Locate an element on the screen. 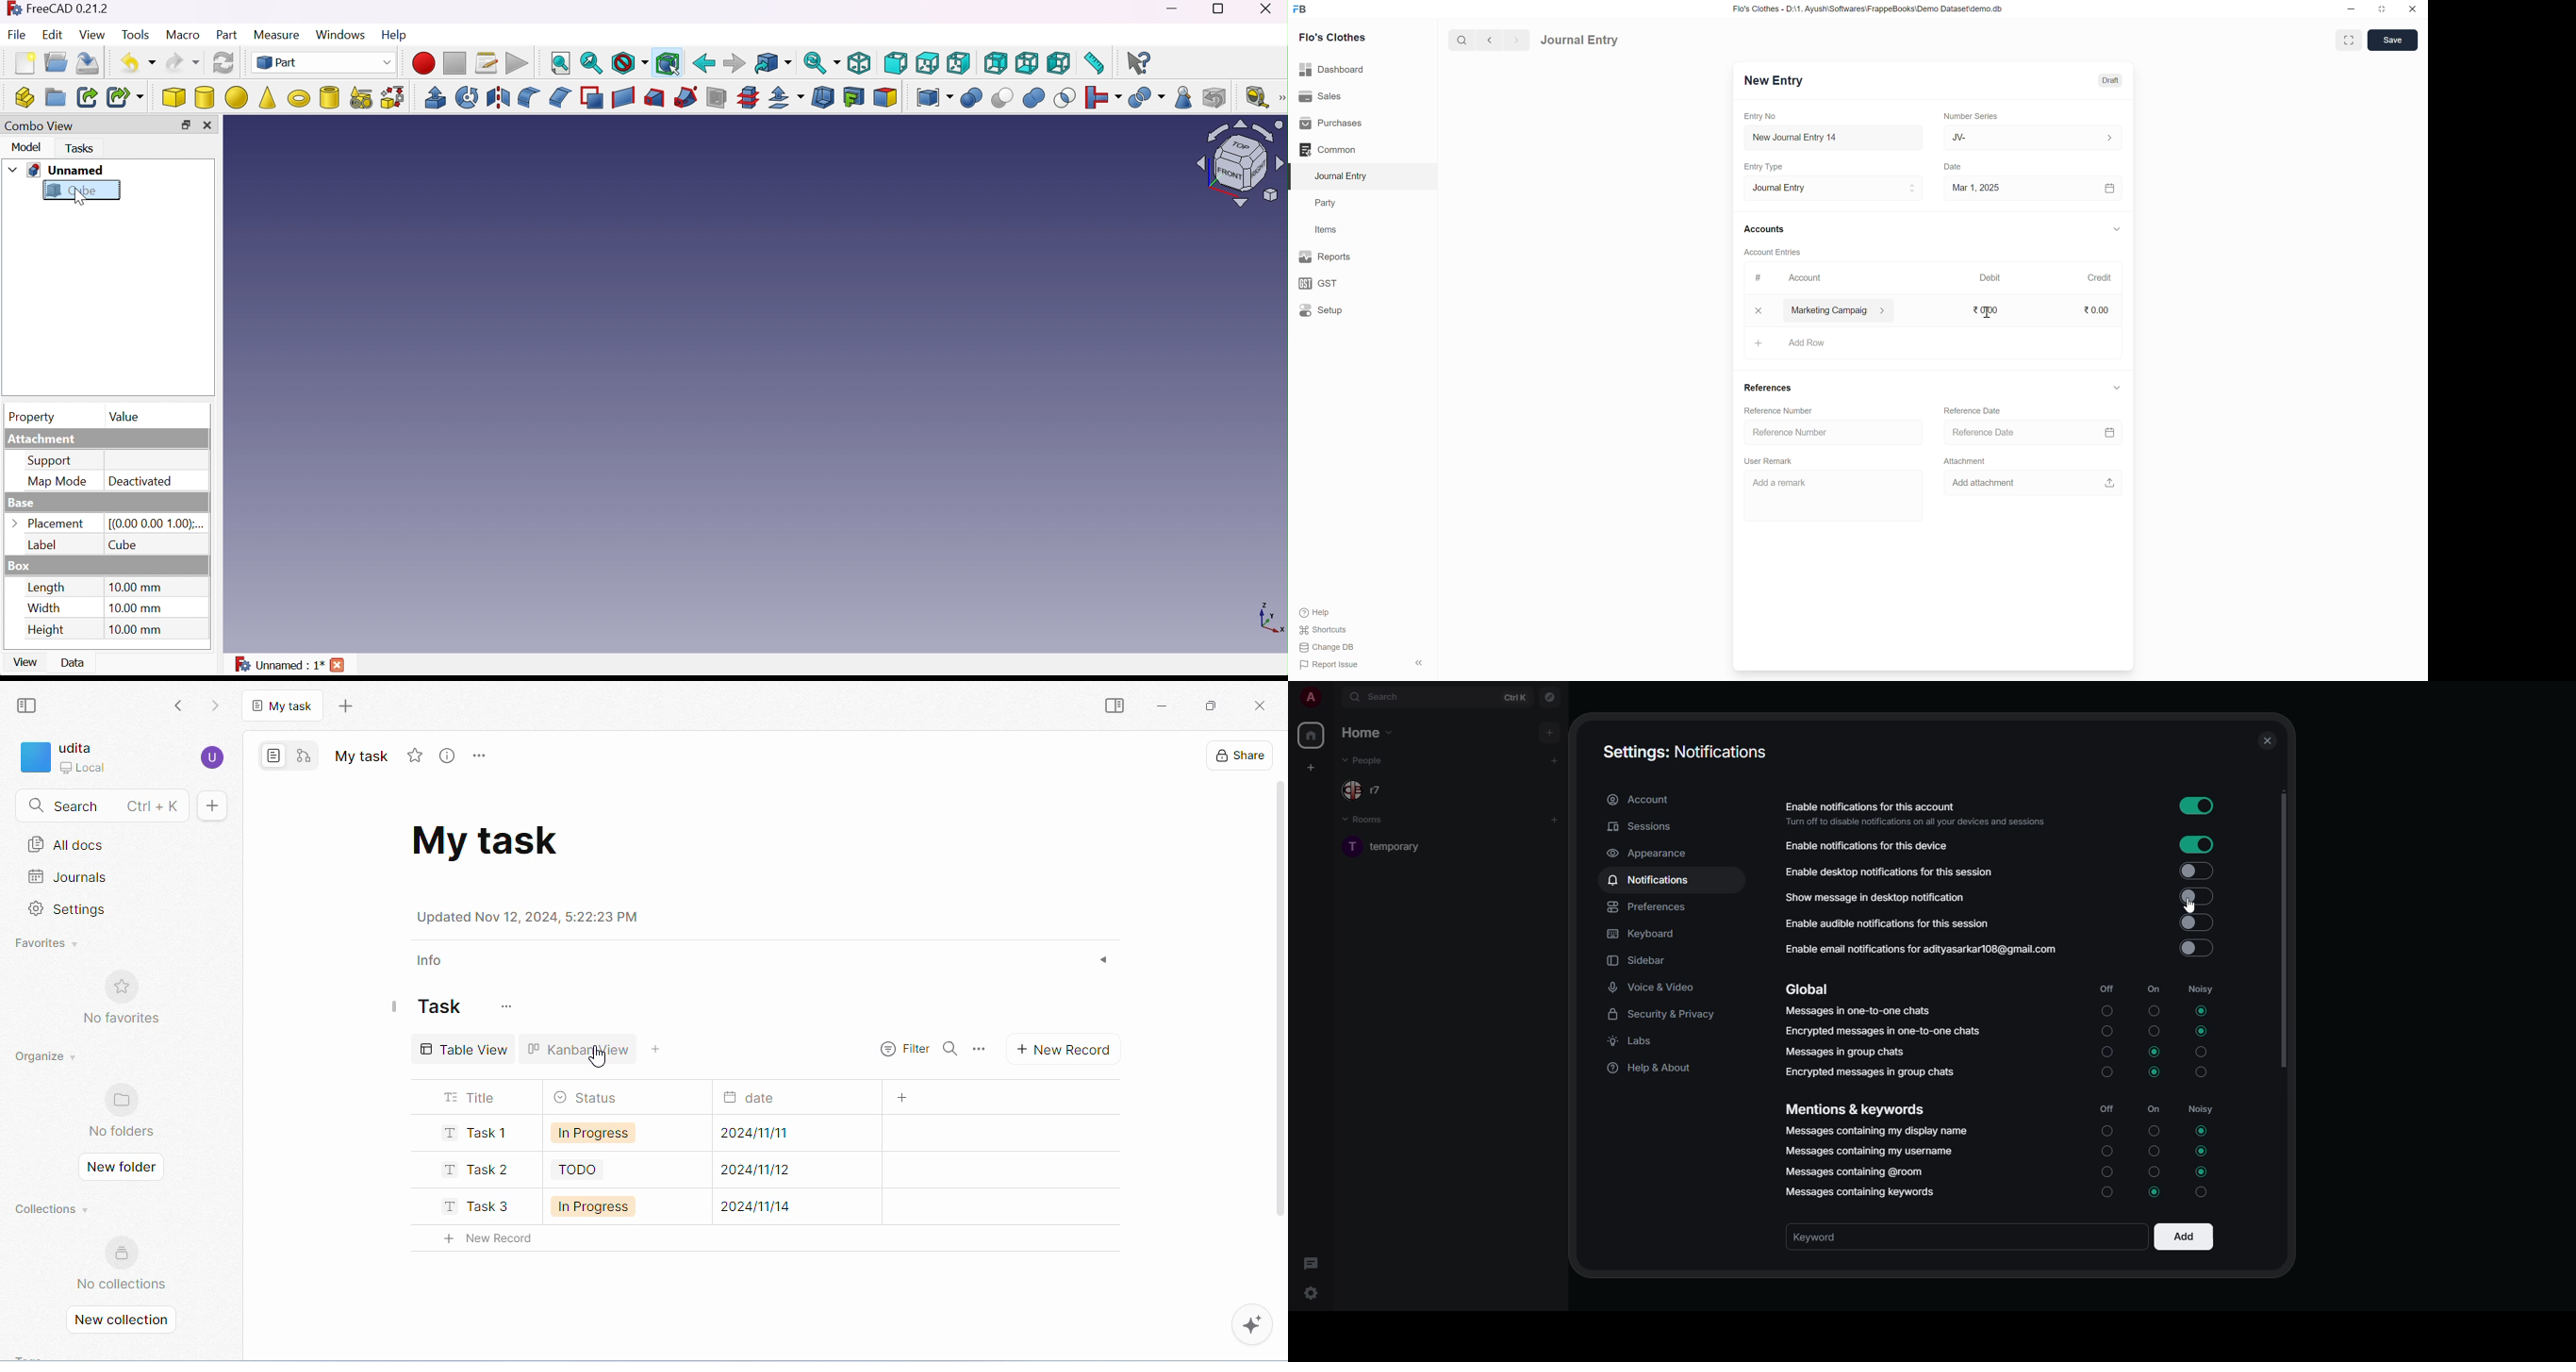  marketing campaig is located at coordinates (1845, 311).